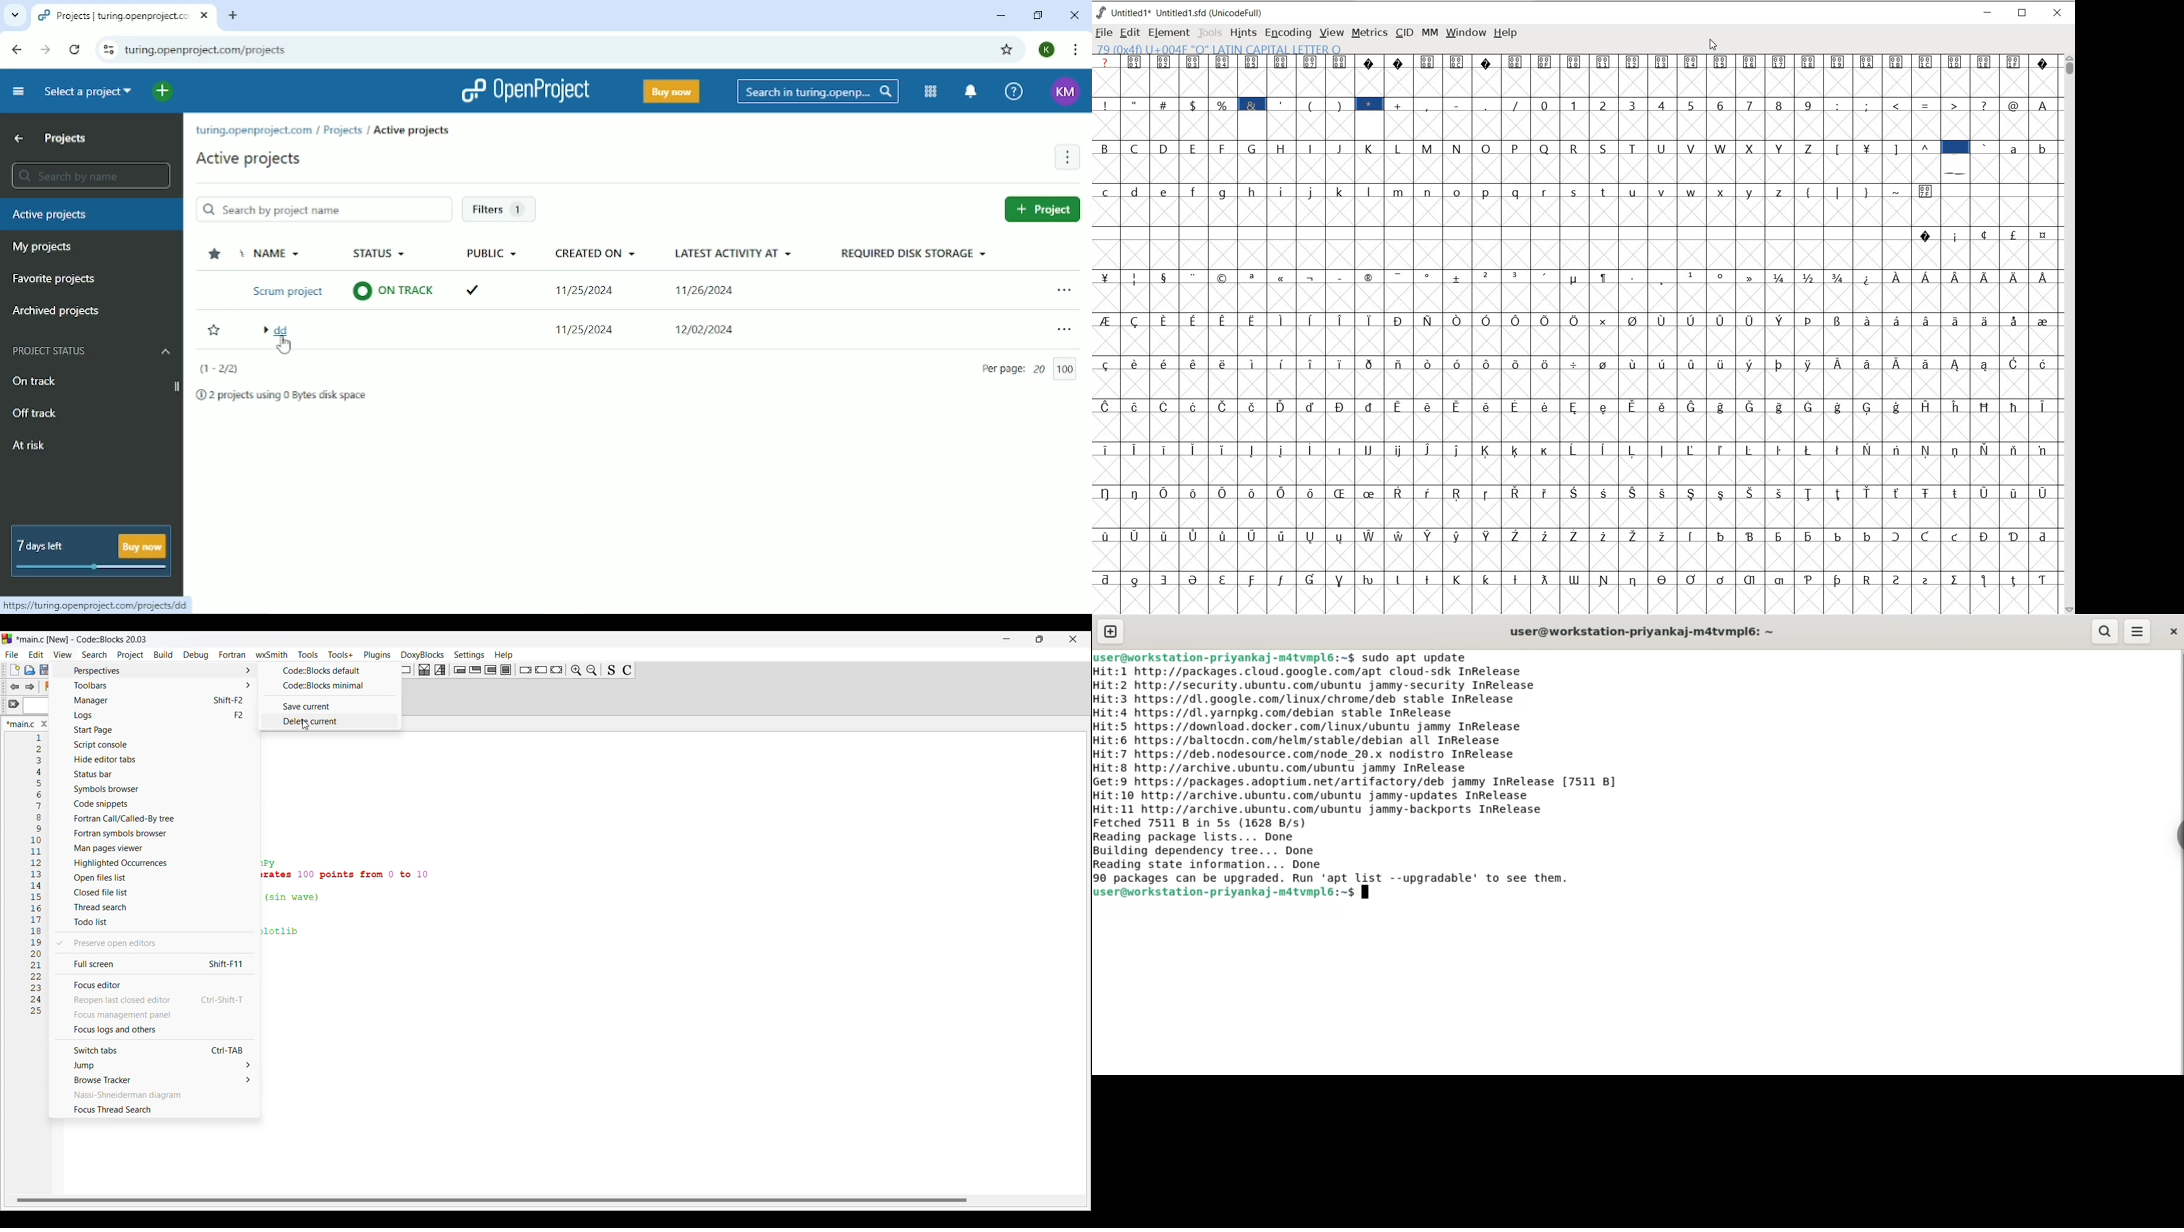 Image resolution: width=2184 pixels, height=1232 pixels. Describe the element at coordinates (154, 1094) in the screenshot. I see `Nassi-Shneiderman diagram` at that location.